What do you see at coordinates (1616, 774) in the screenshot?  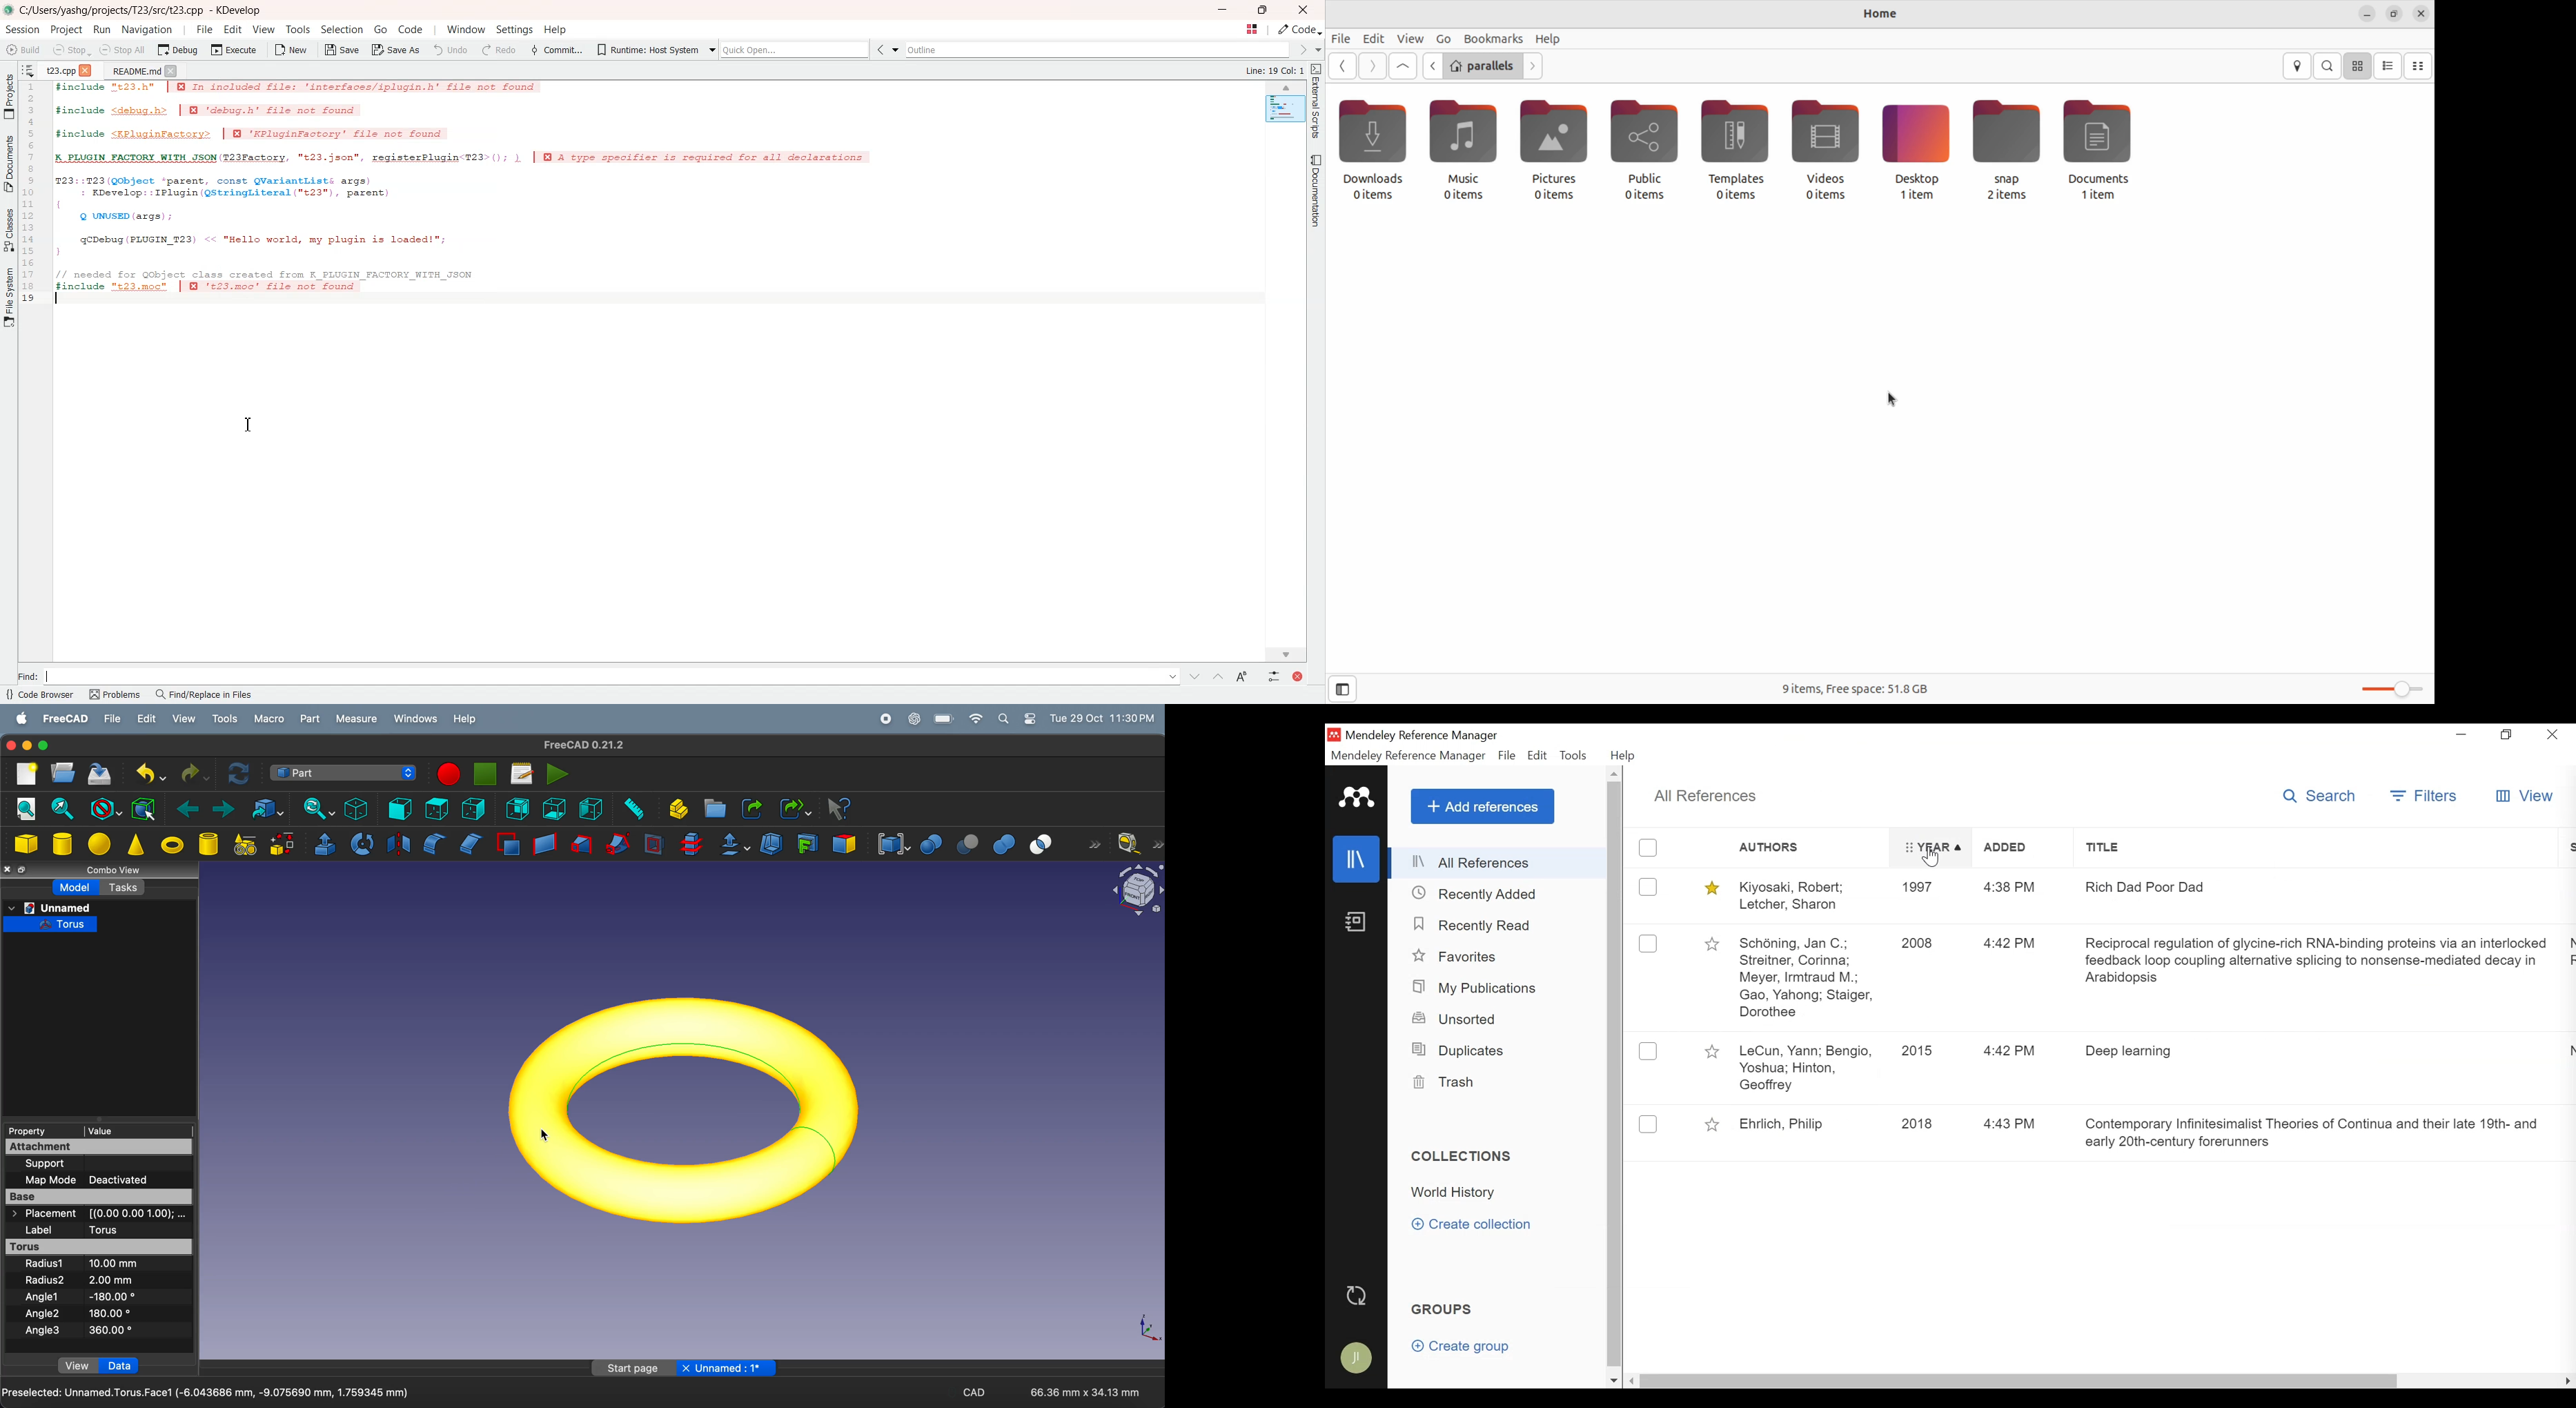 I see `Scroll up` at bounding box center [1616, 774].